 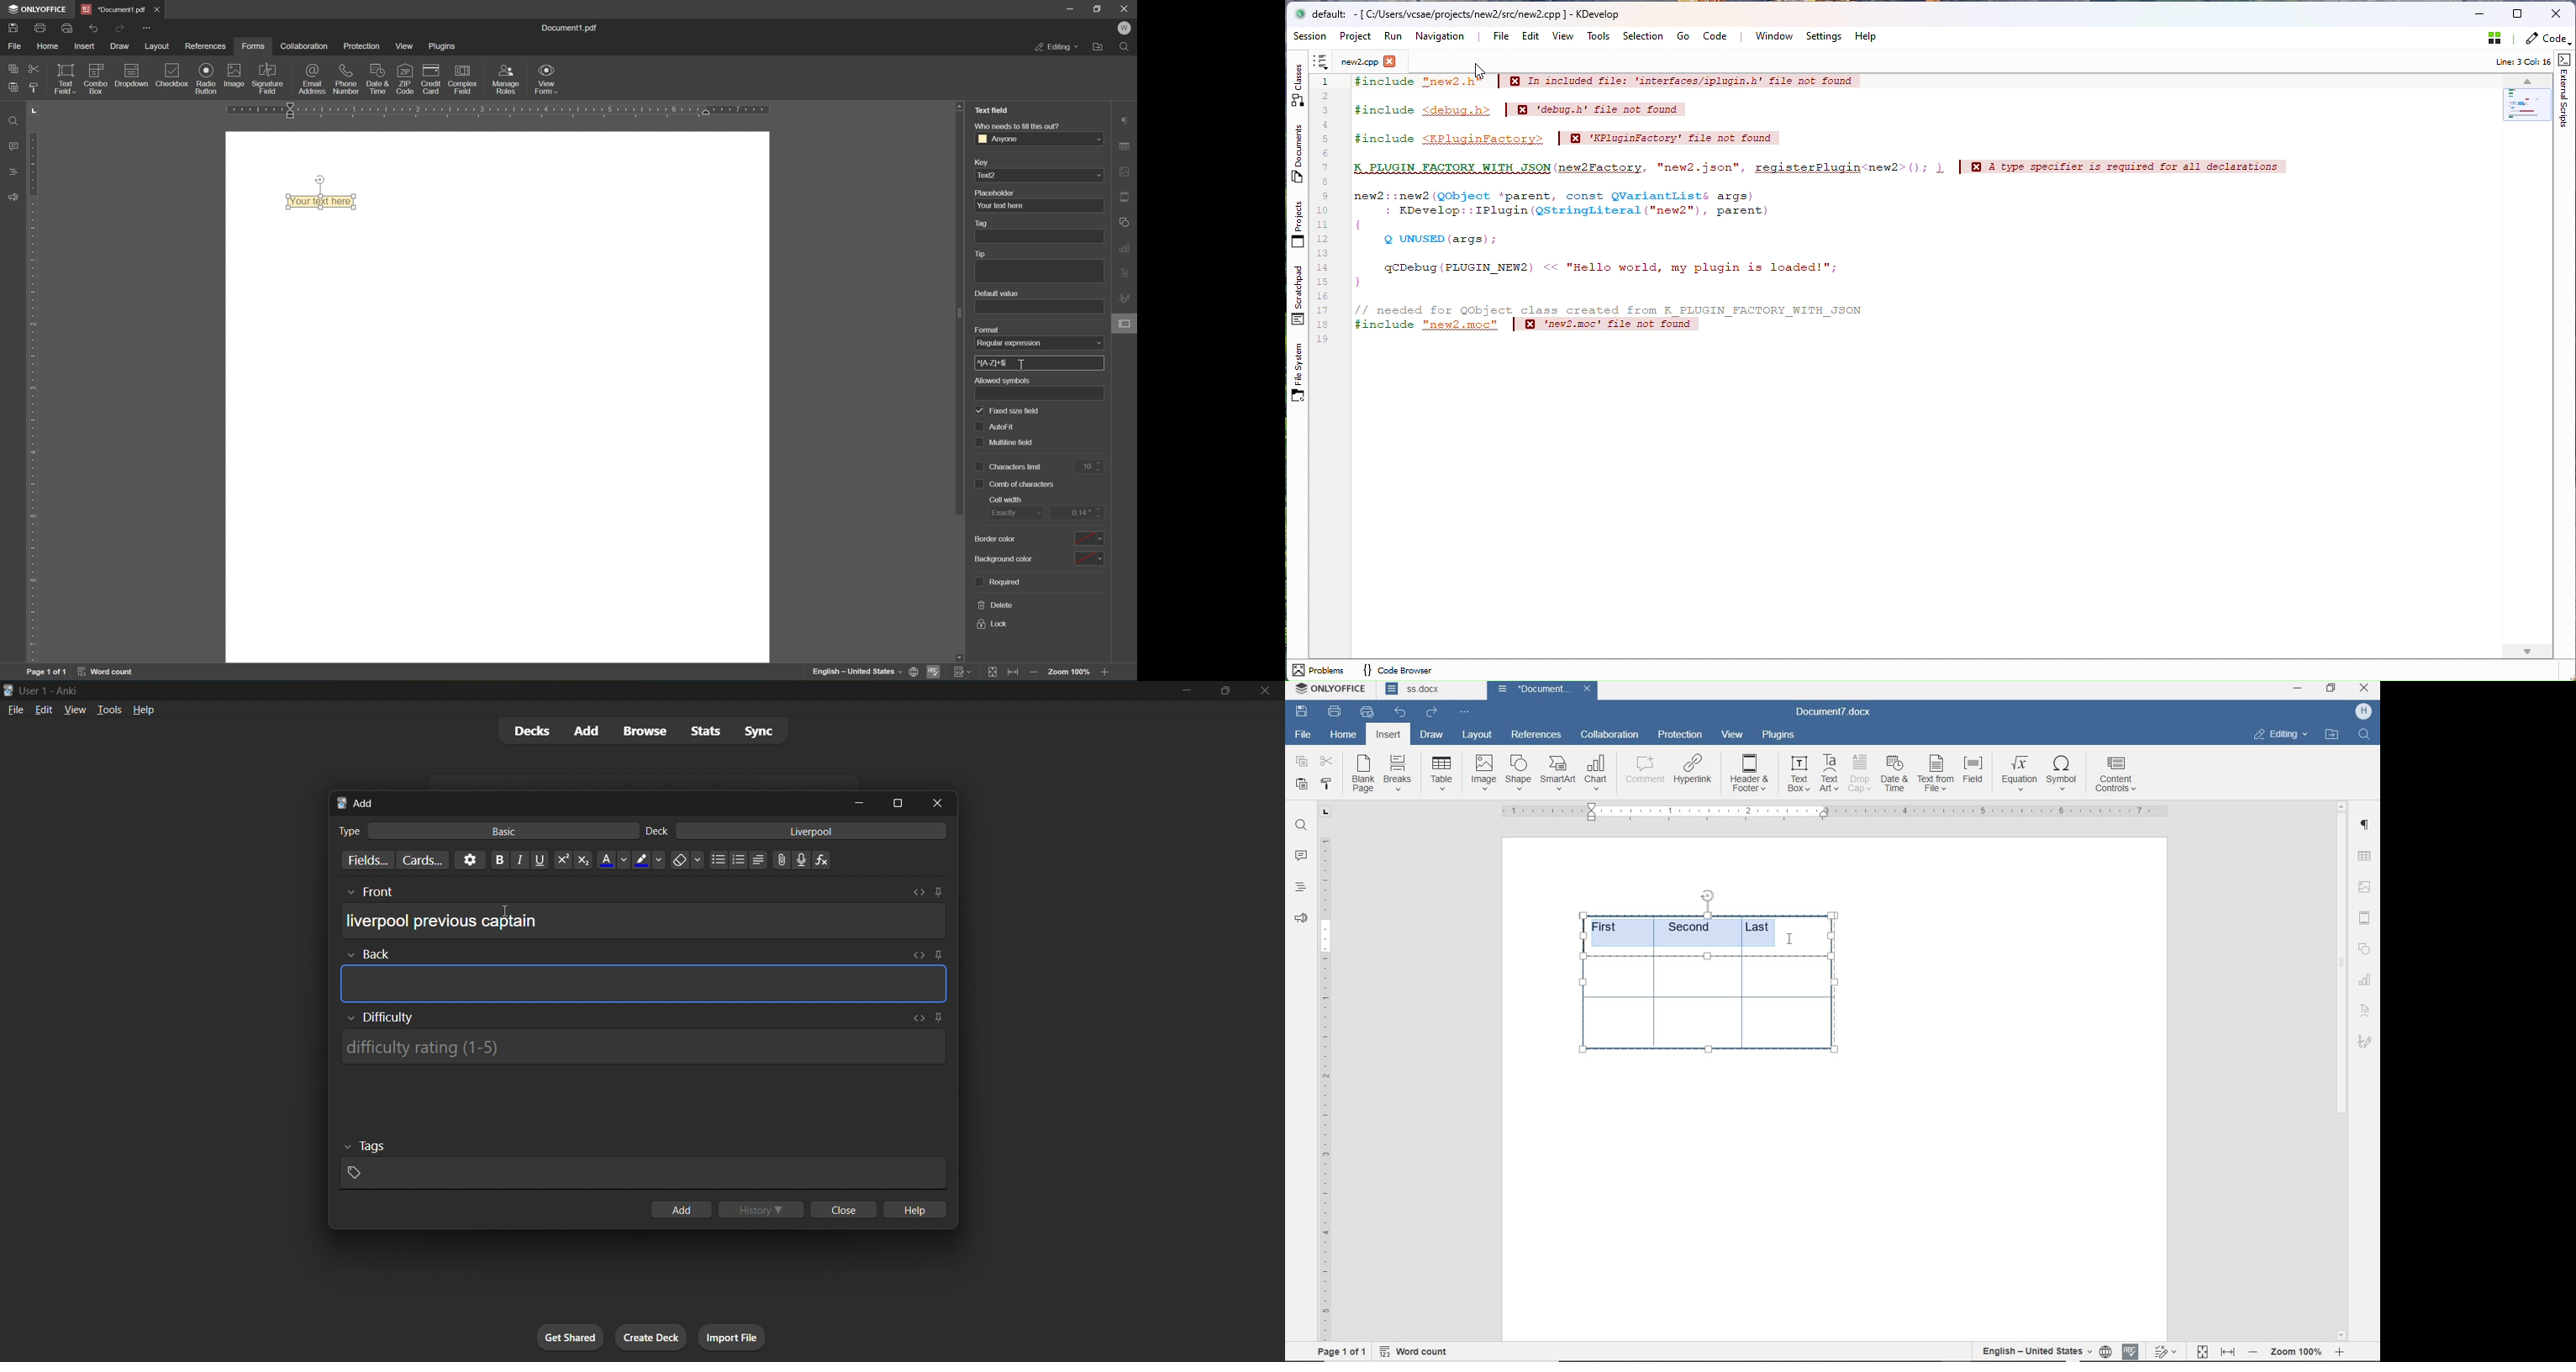 I want to click on page 1 of 1, so click(x=46, y=673).